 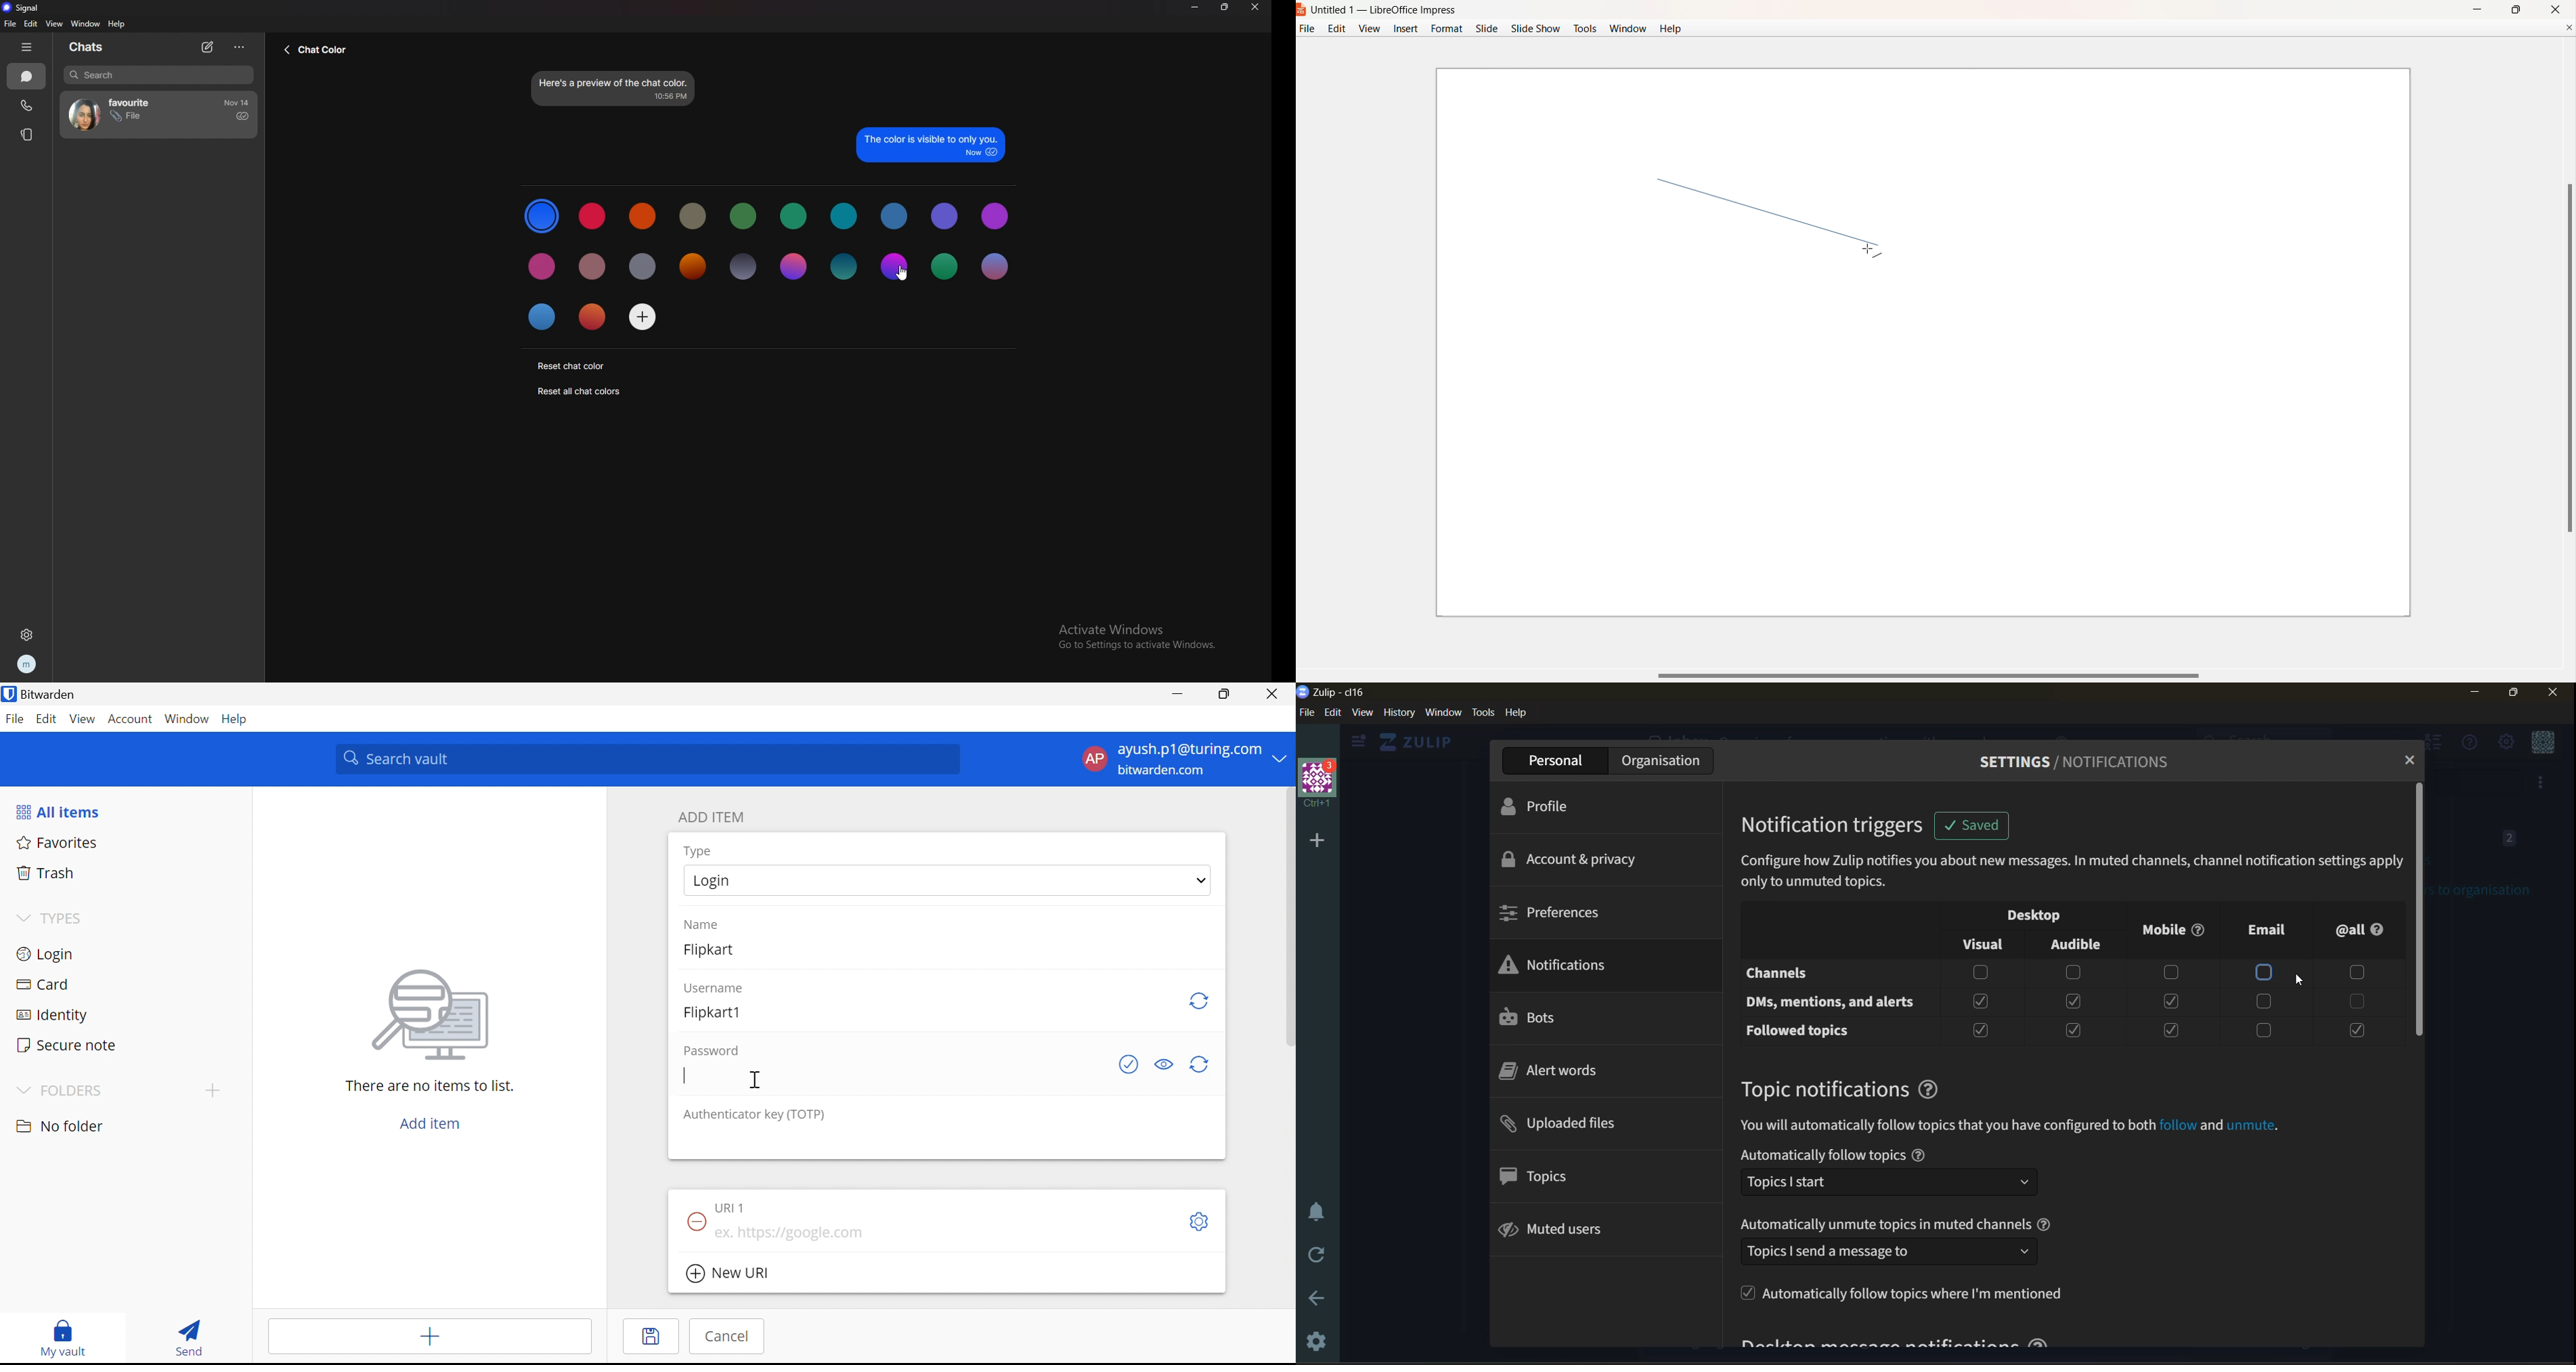 What do you see at coordinates (2267, 972) in the screenshot?
I see `checkbox` at bounding box center [2267, 972].